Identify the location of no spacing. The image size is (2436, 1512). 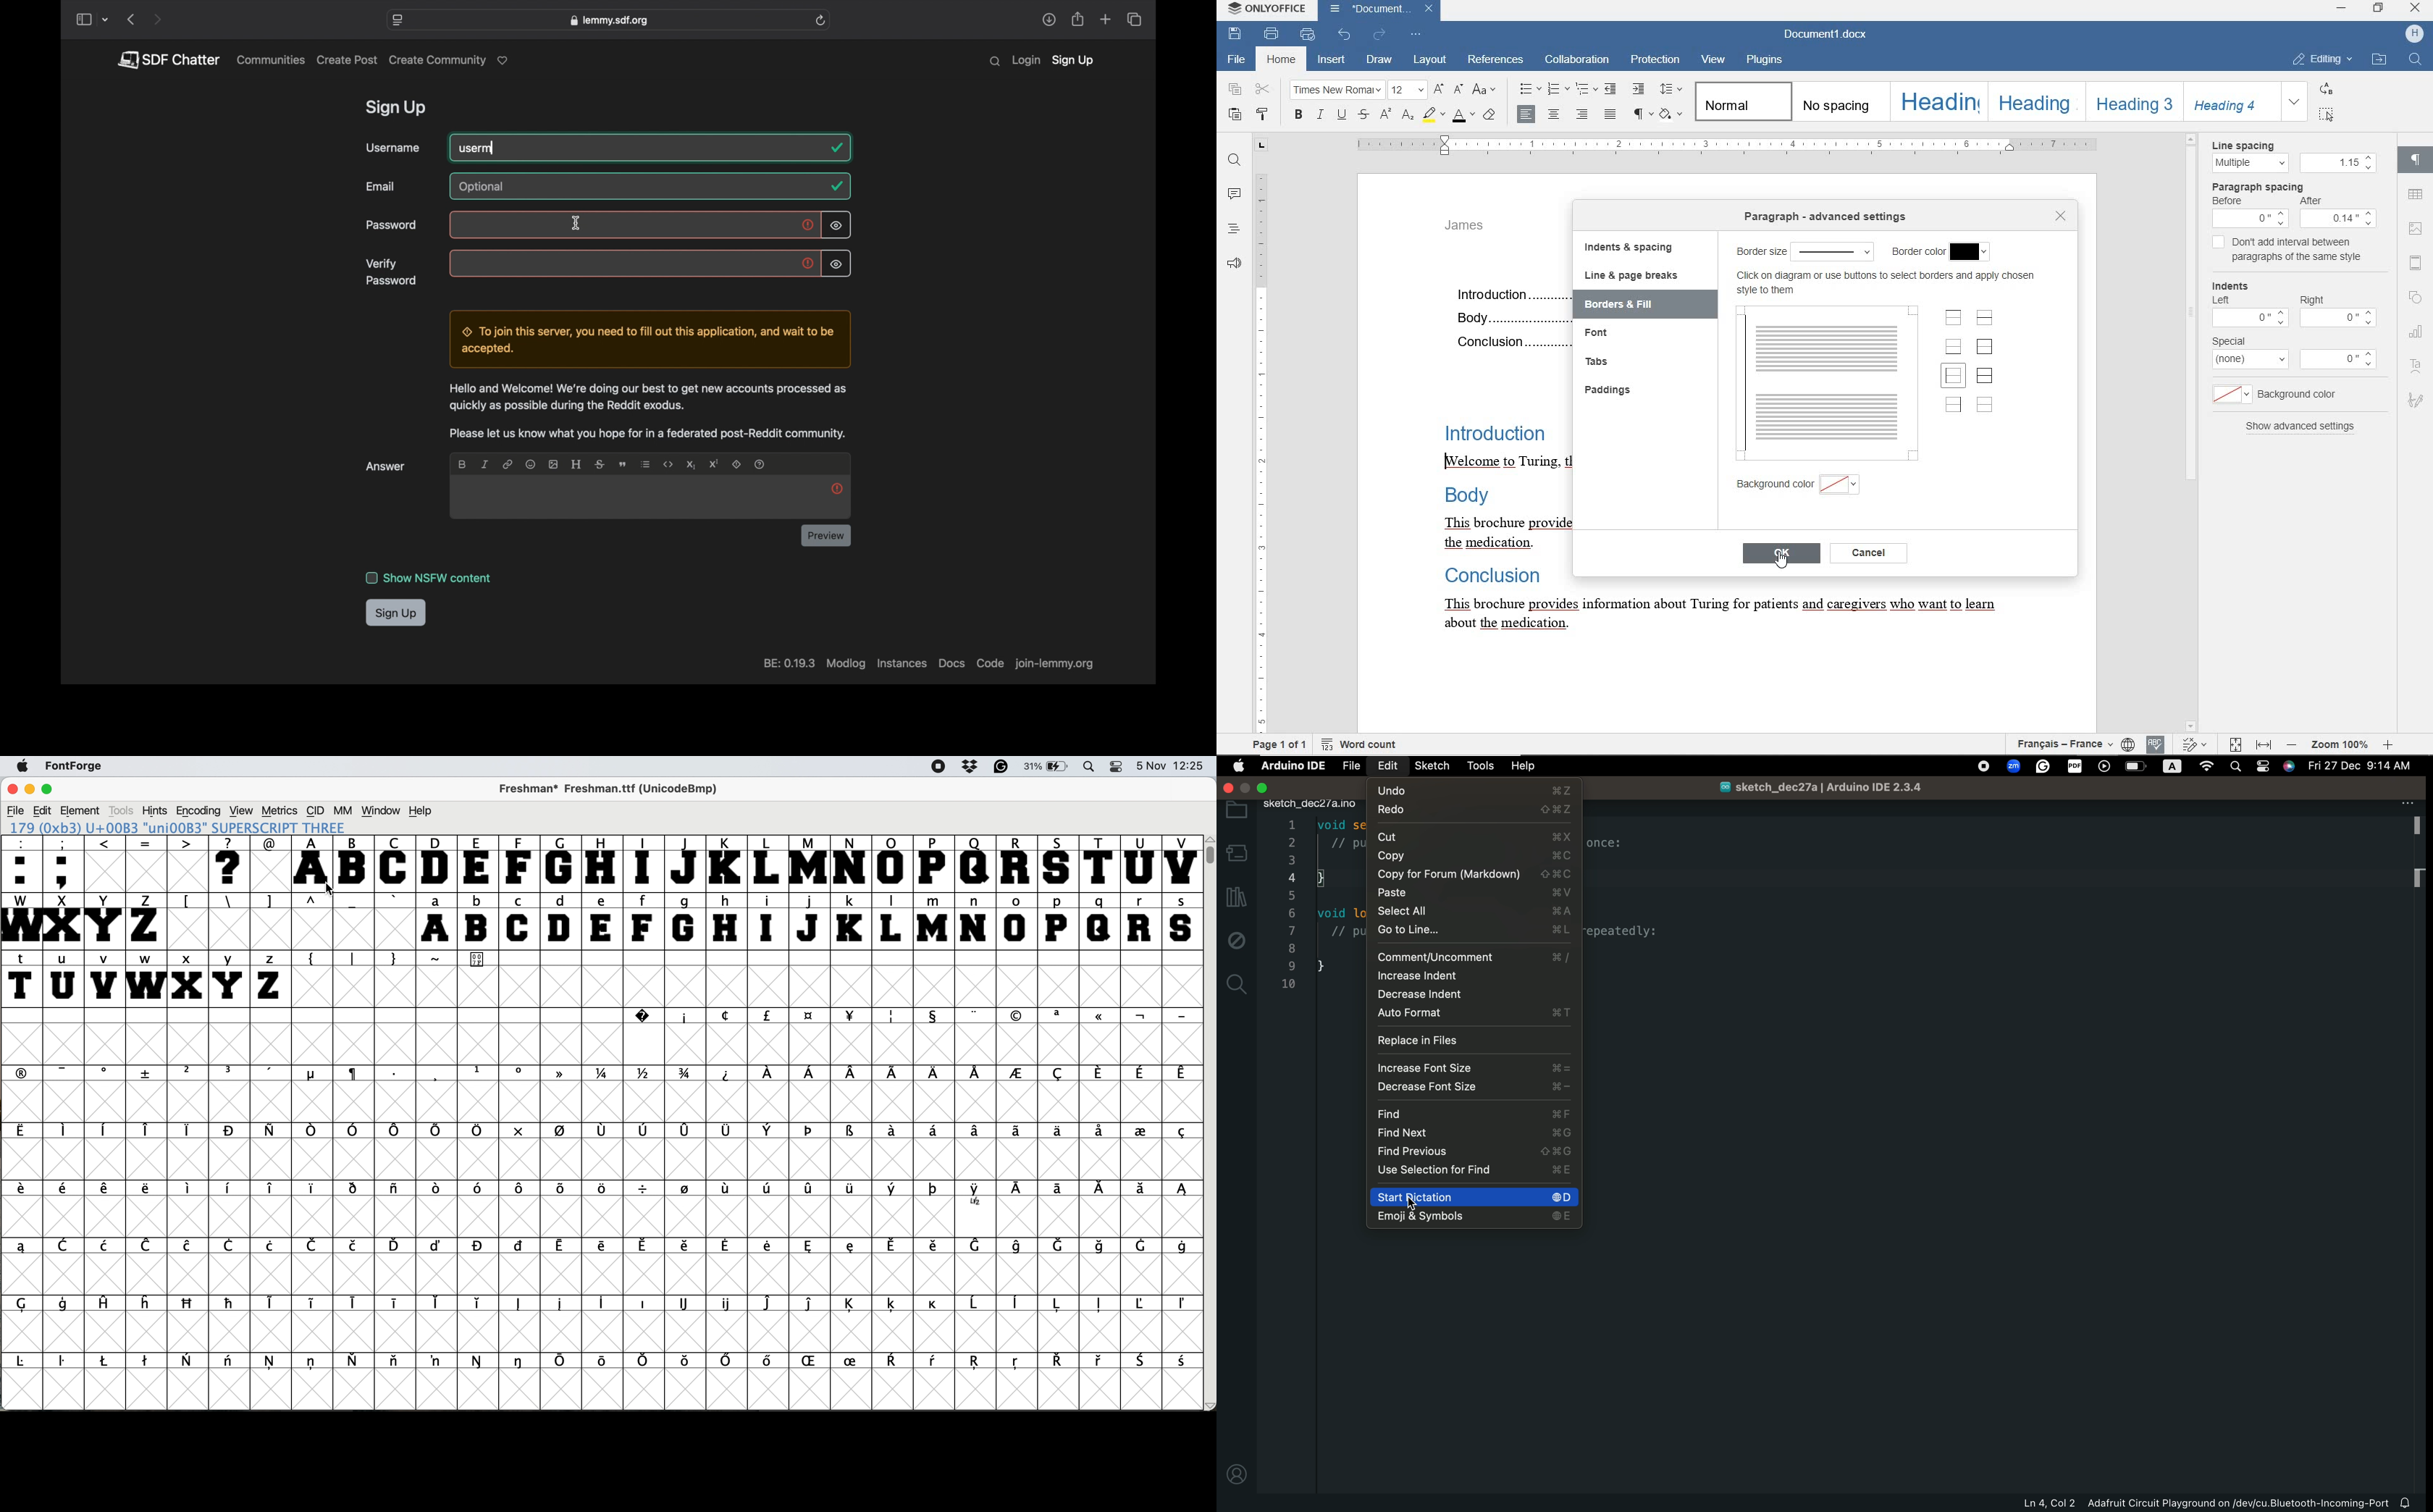
(1838, 102).